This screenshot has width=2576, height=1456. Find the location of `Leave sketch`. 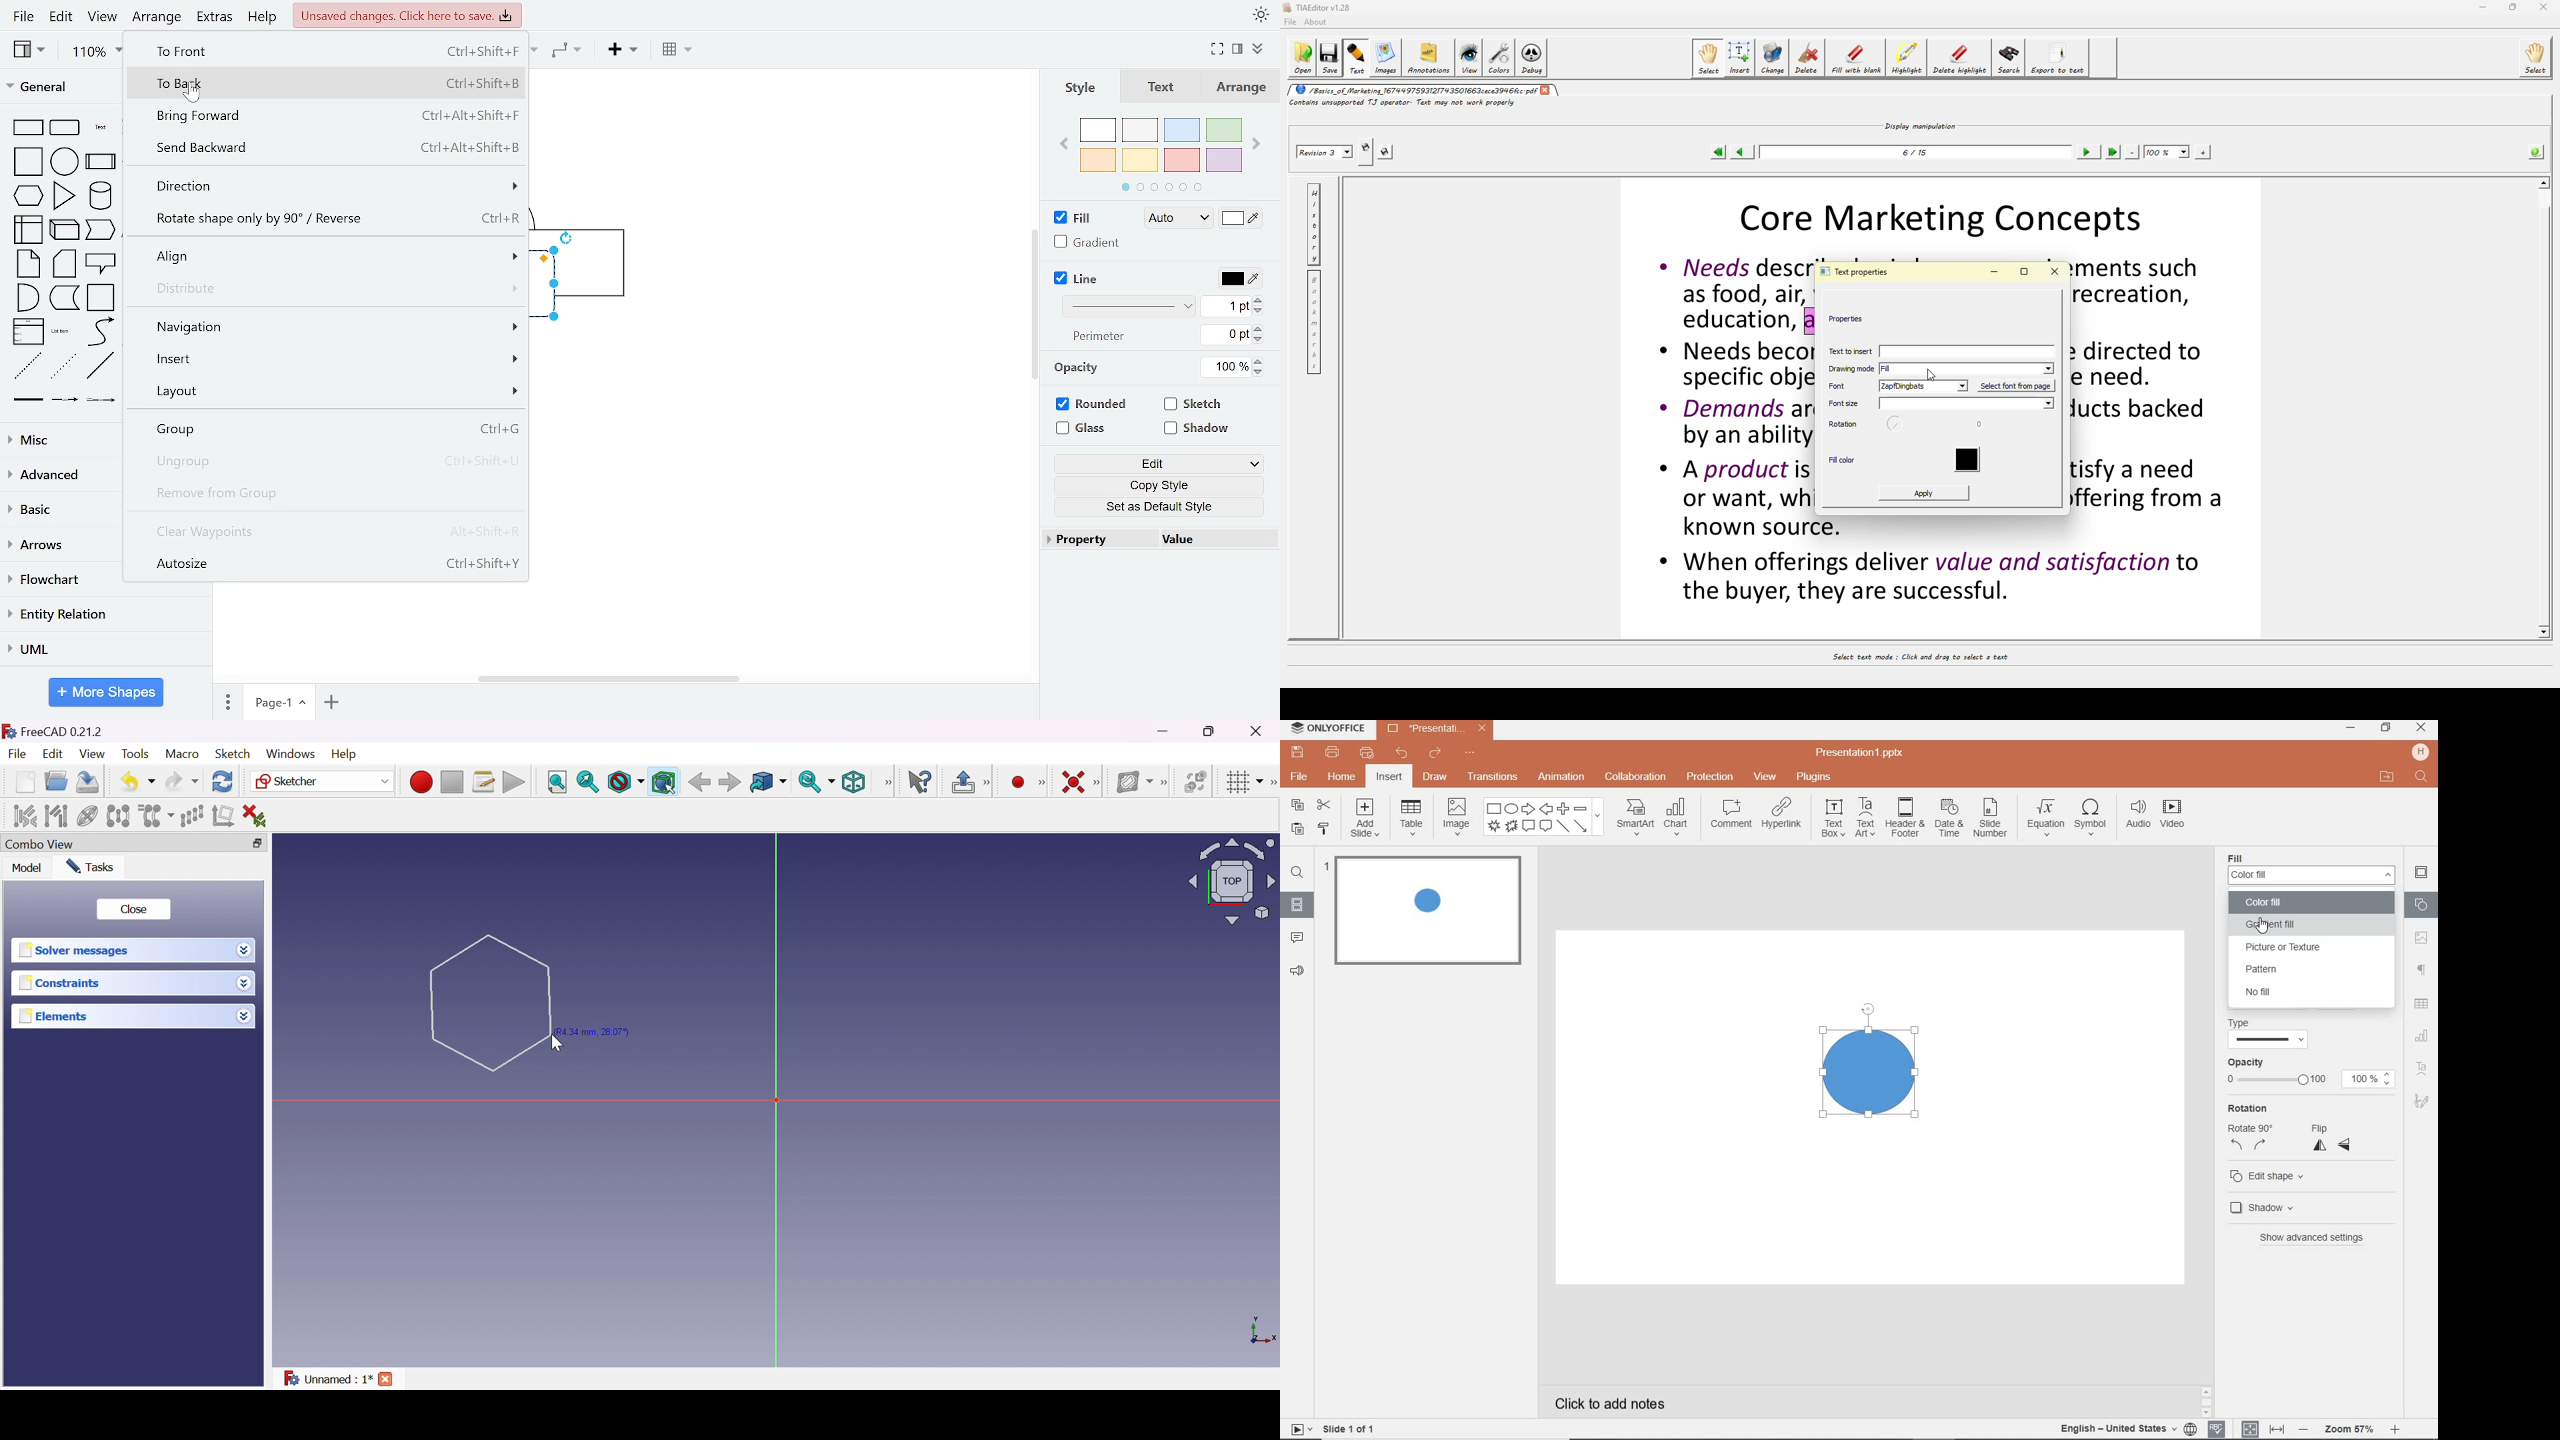

Leave sketch is located at coordinates (962, 782).